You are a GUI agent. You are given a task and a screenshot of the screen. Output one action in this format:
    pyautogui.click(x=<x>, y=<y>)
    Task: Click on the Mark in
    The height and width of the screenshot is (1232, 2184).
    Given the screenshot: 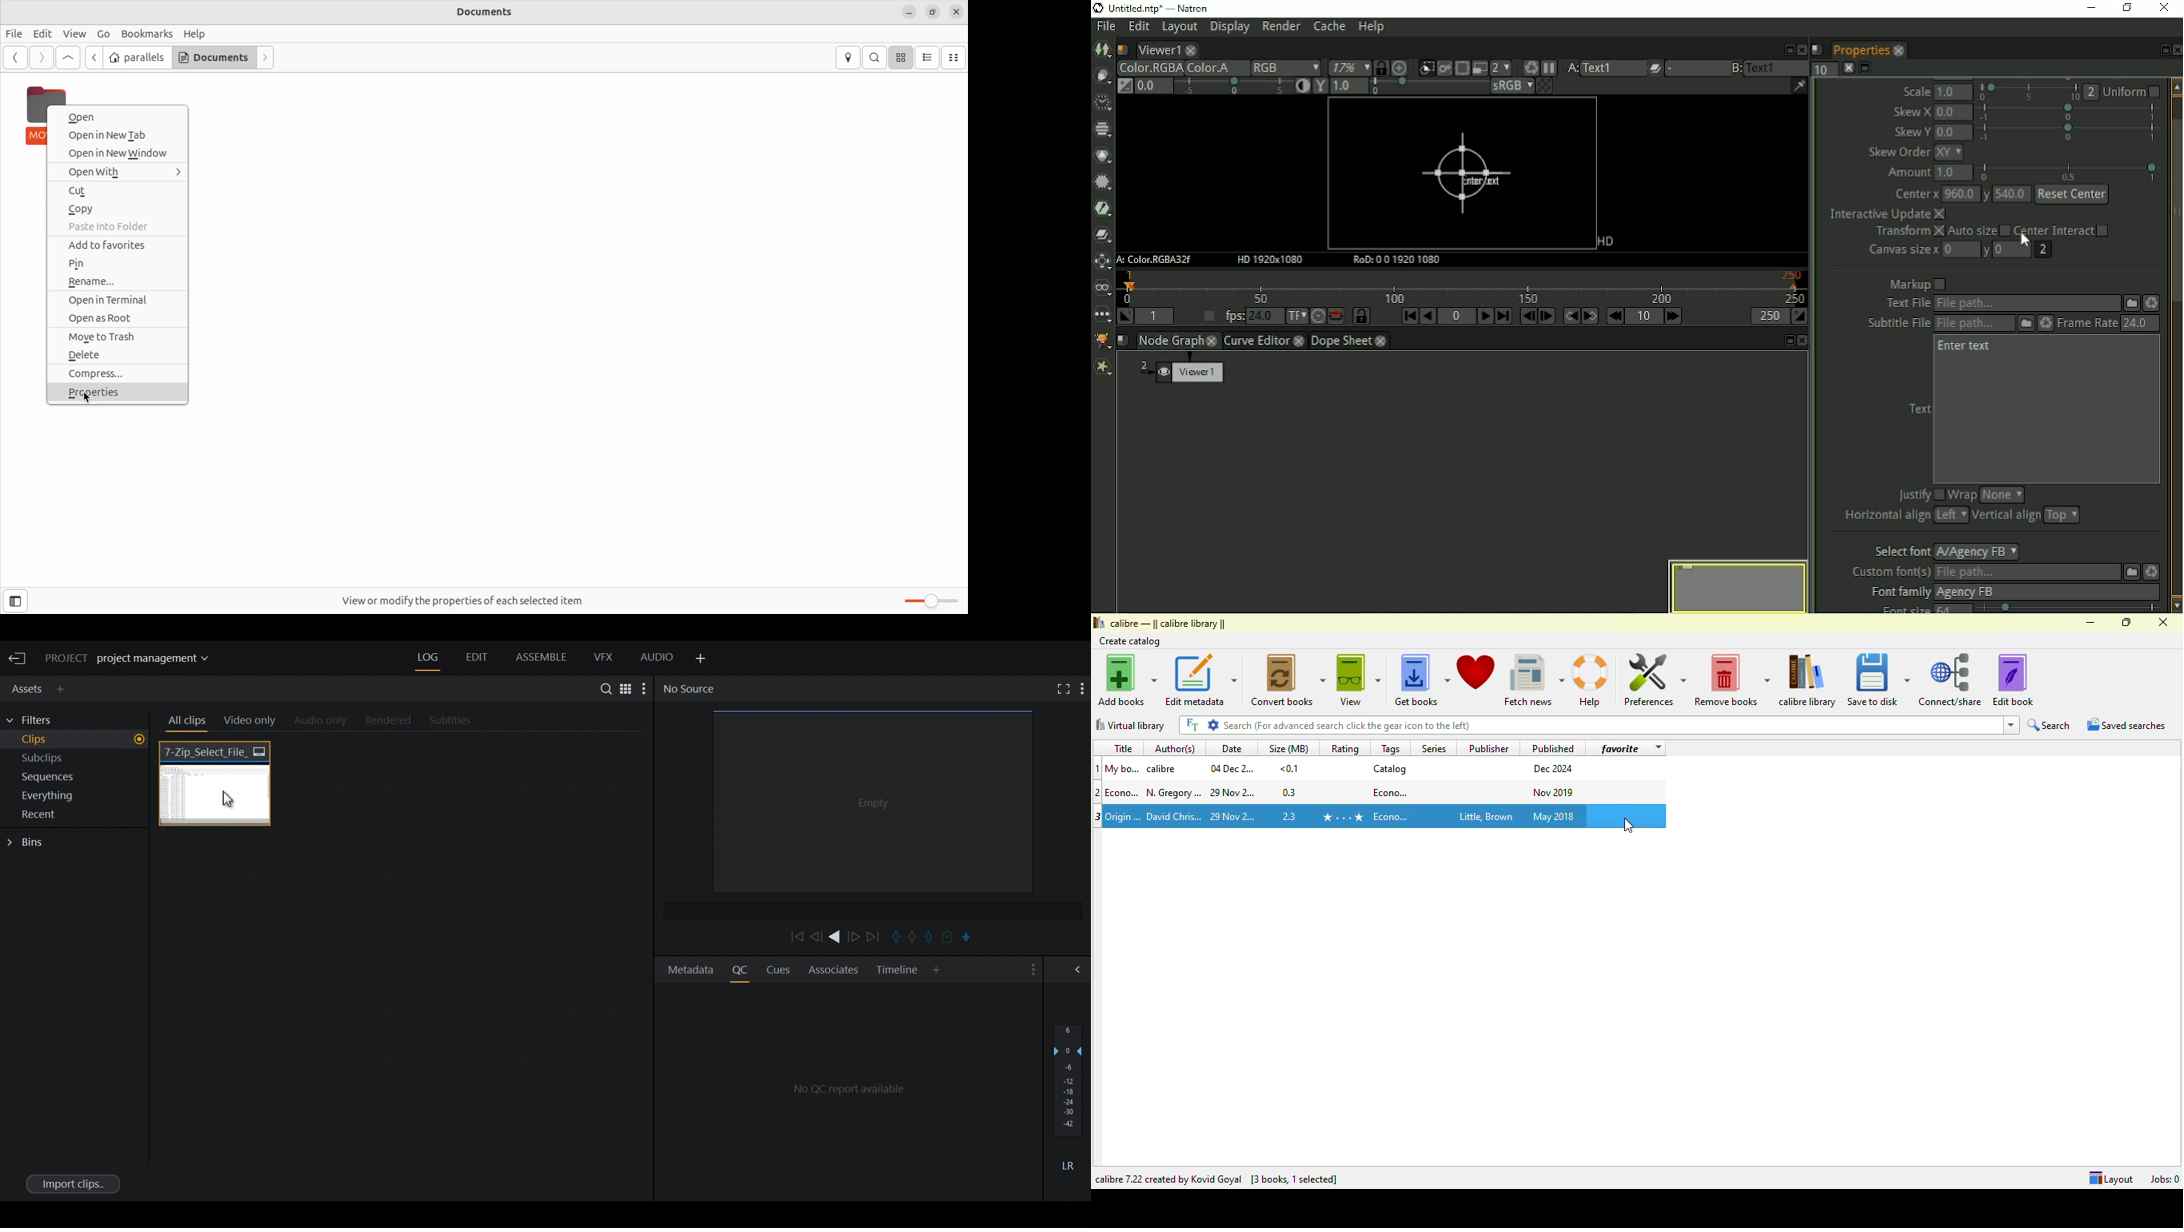 What is the action you would take?
    pyautogui.click(x=895, y=936)
    